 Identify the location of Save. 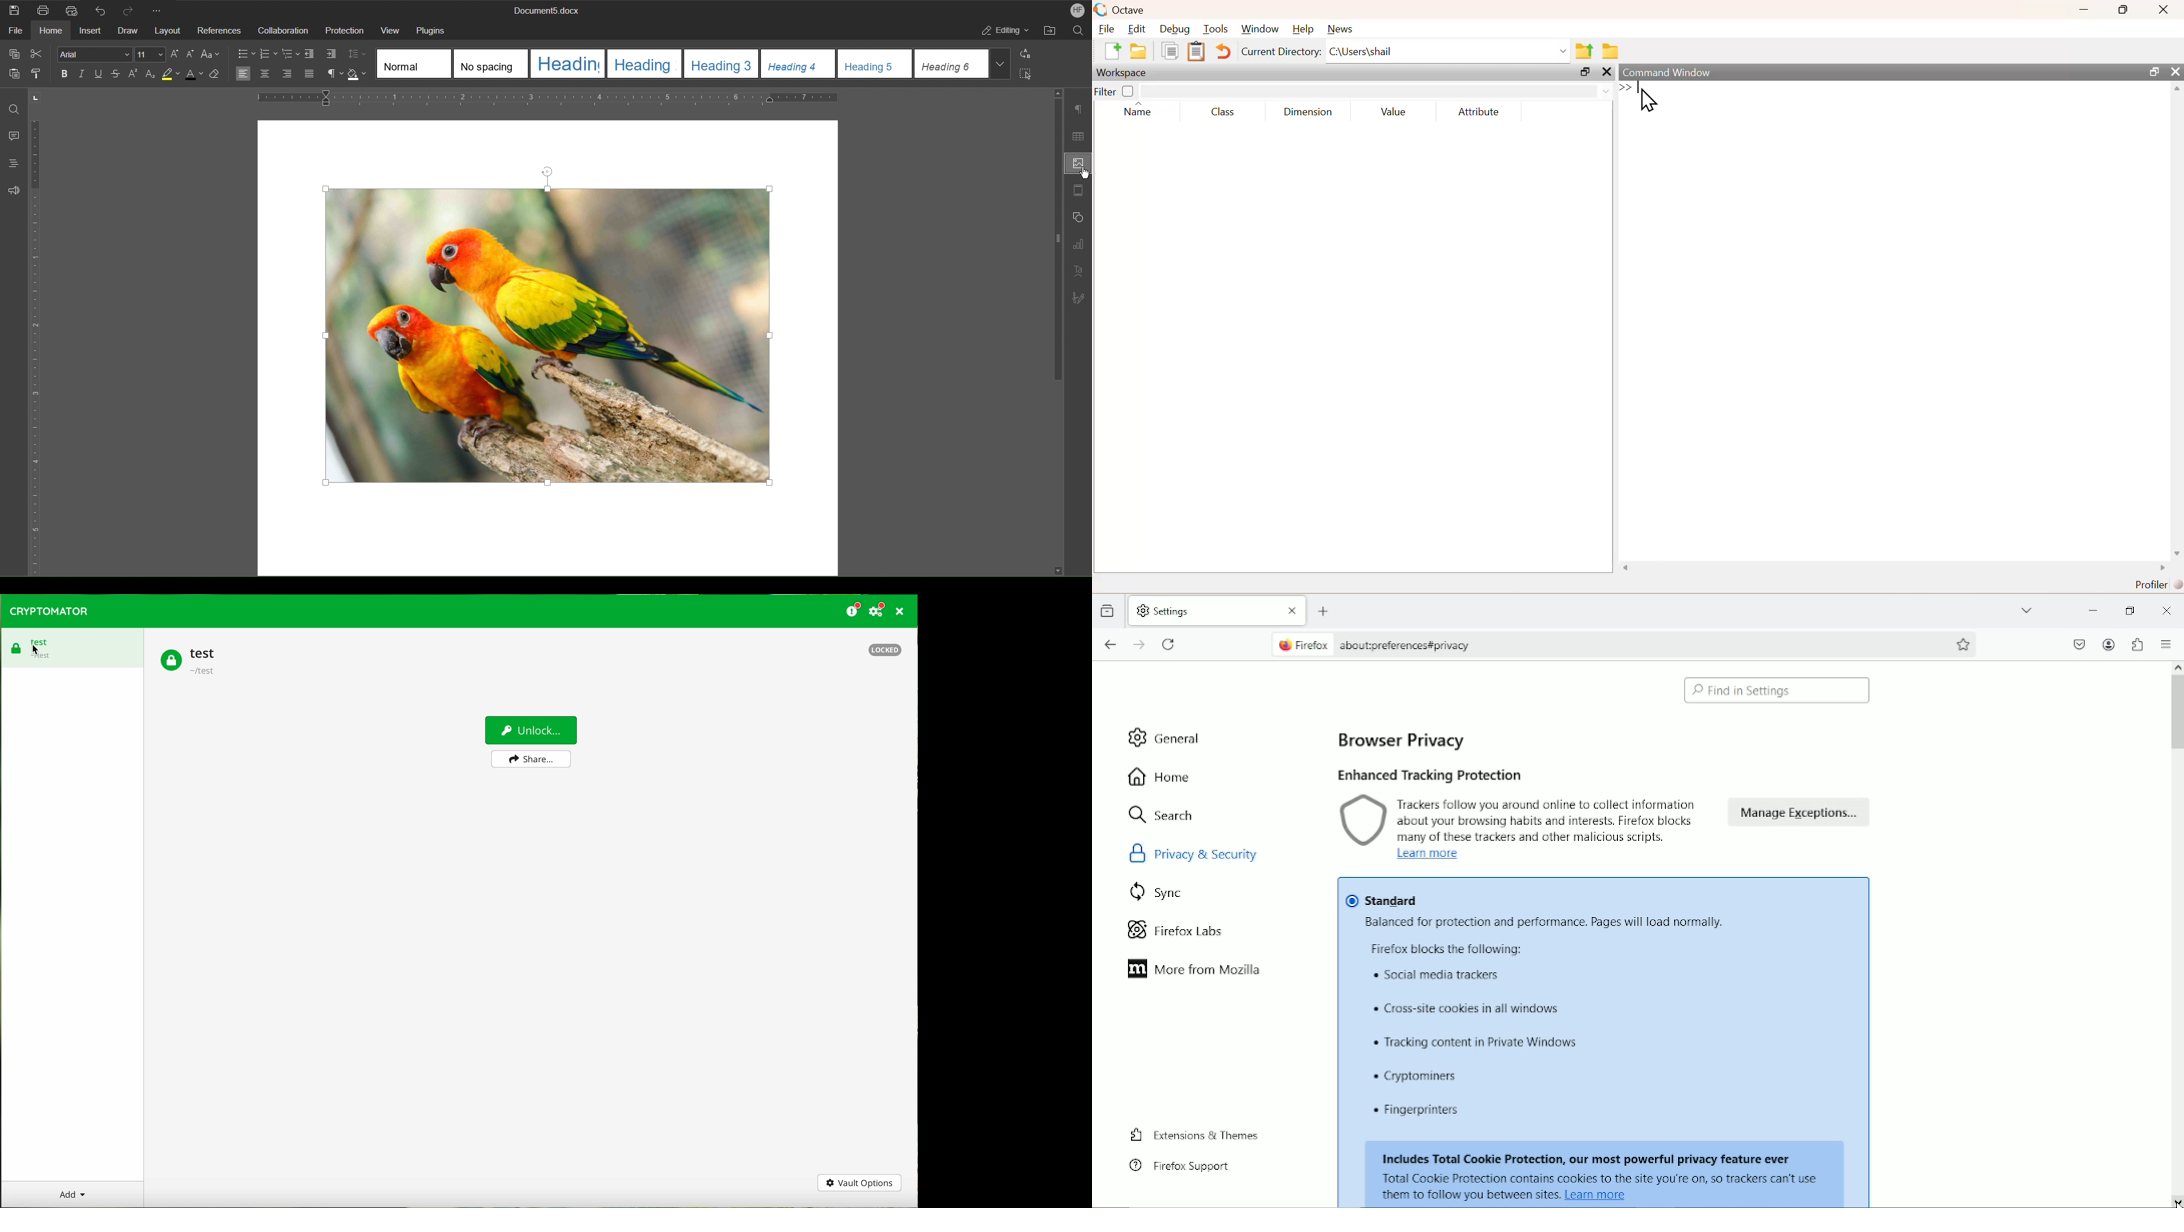
(15, 10).